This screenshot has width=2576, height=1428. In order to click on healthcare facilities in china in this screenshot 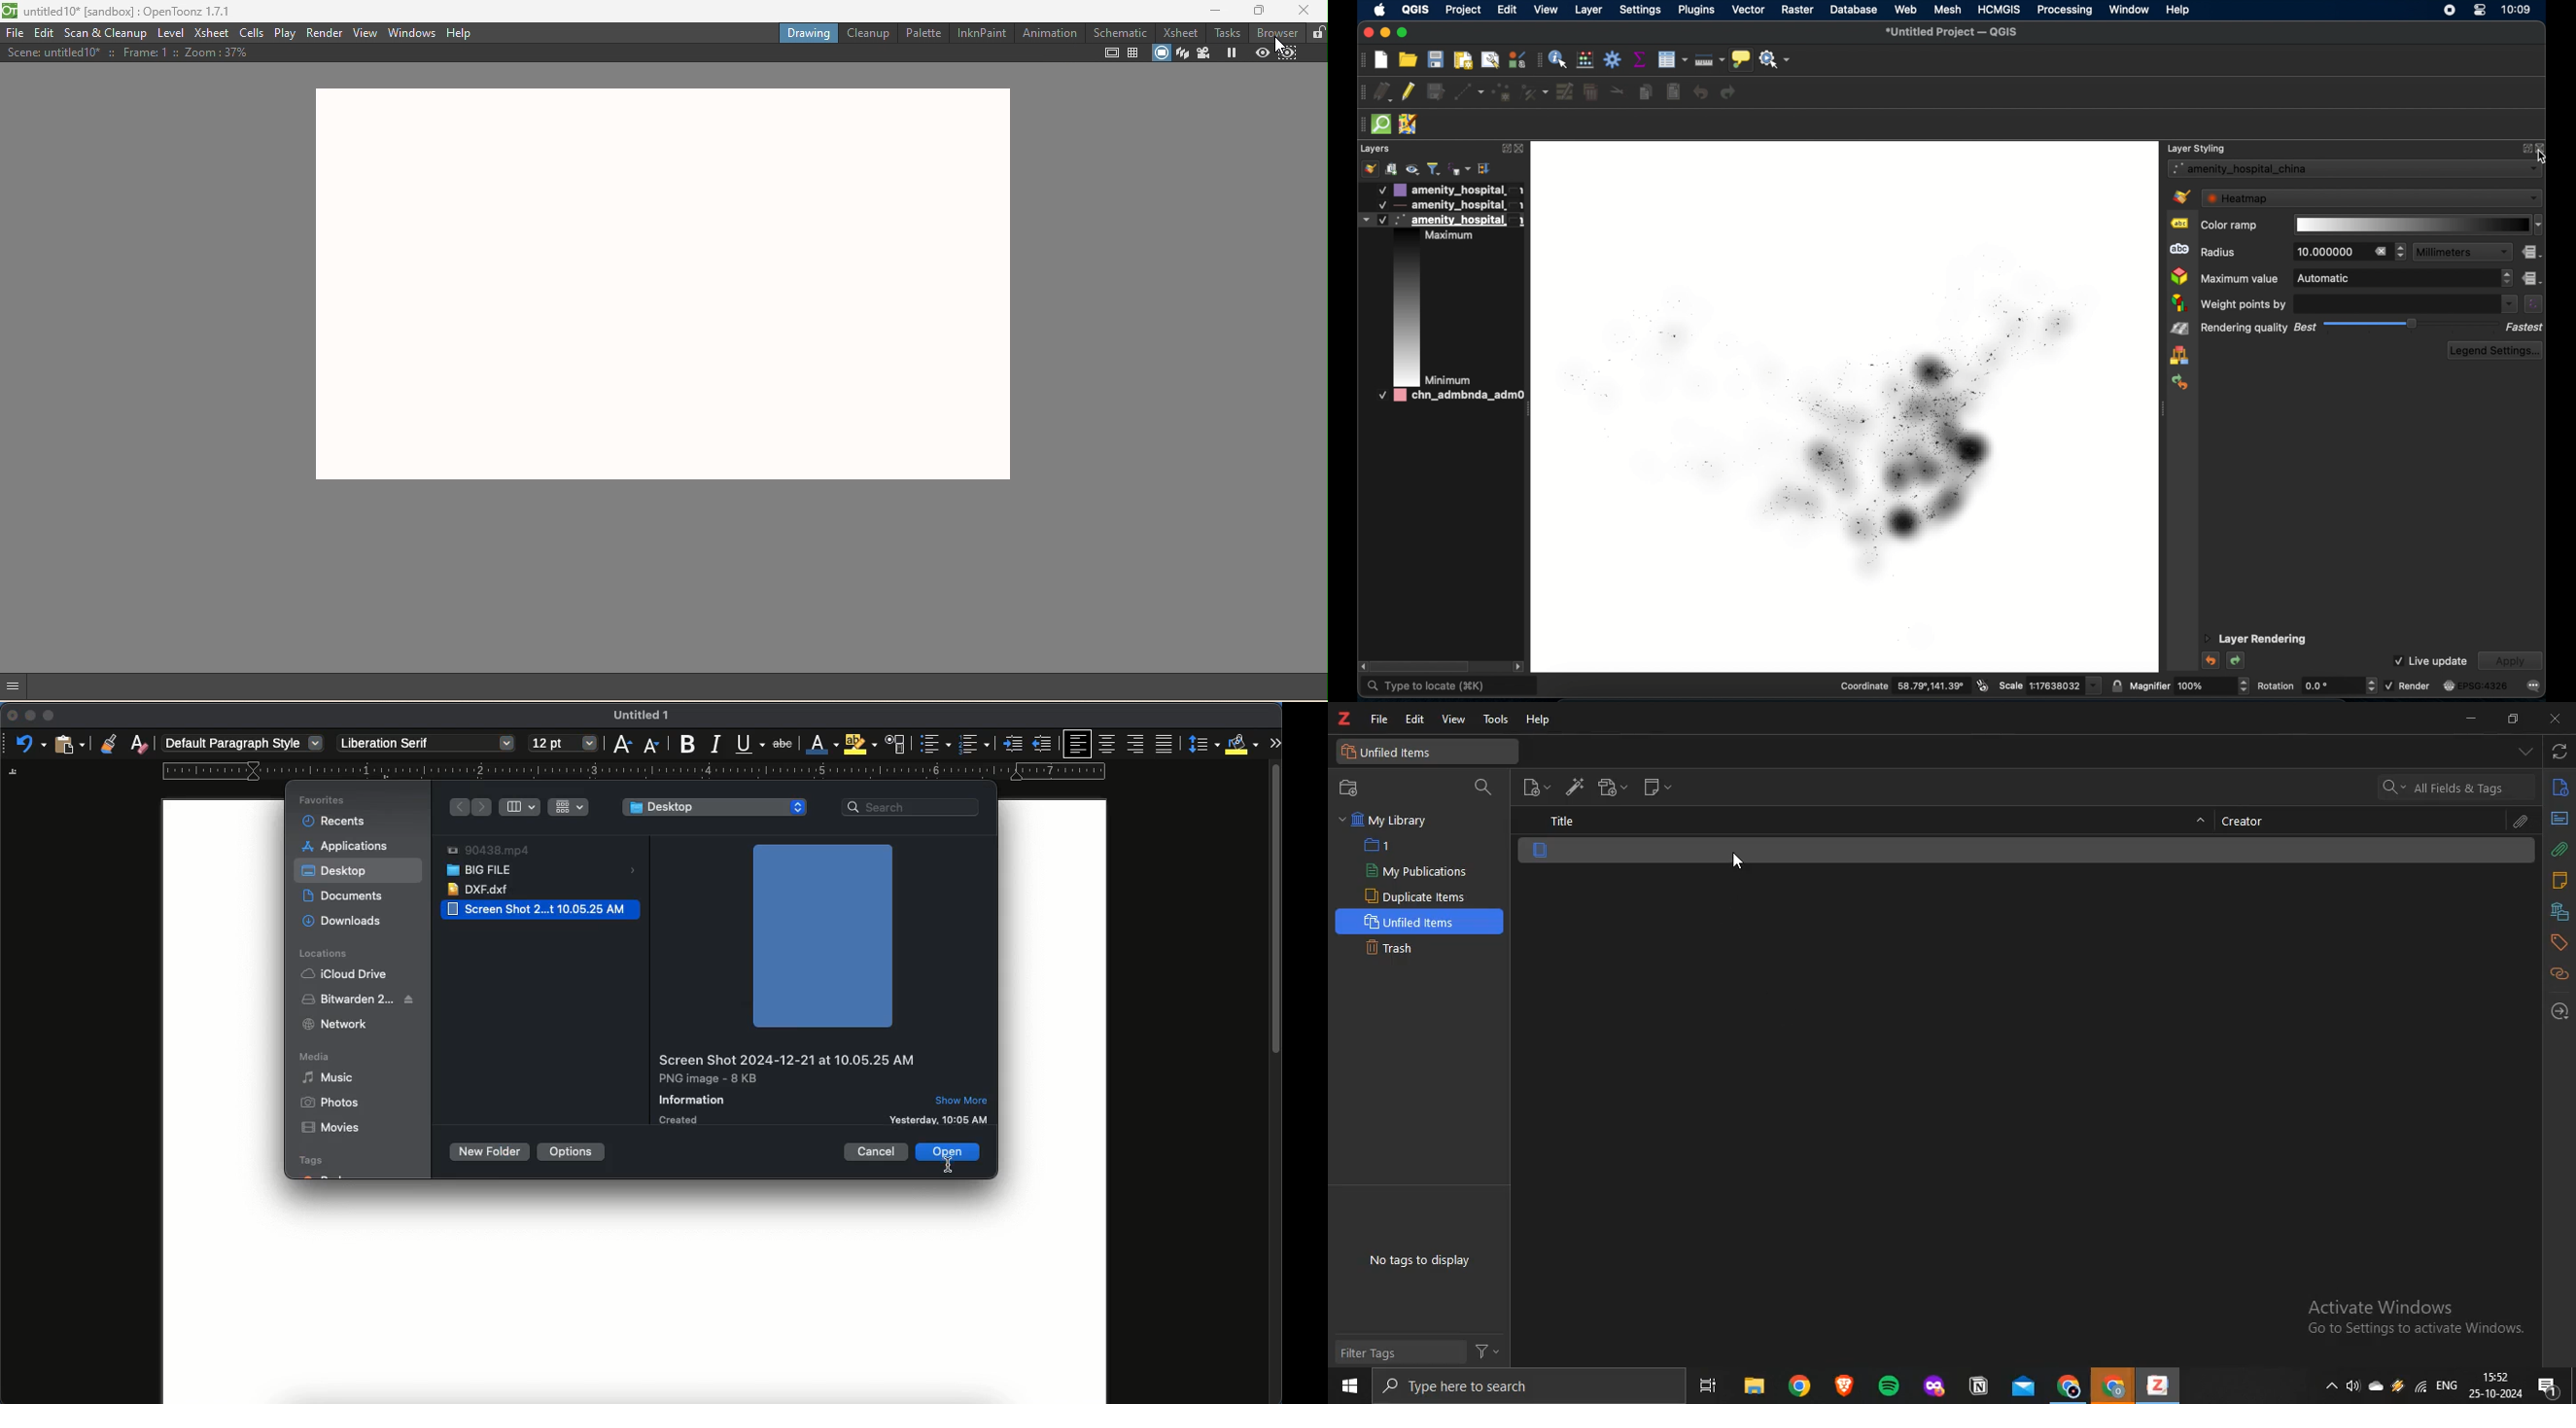, I will do `click(1844, 406)`.